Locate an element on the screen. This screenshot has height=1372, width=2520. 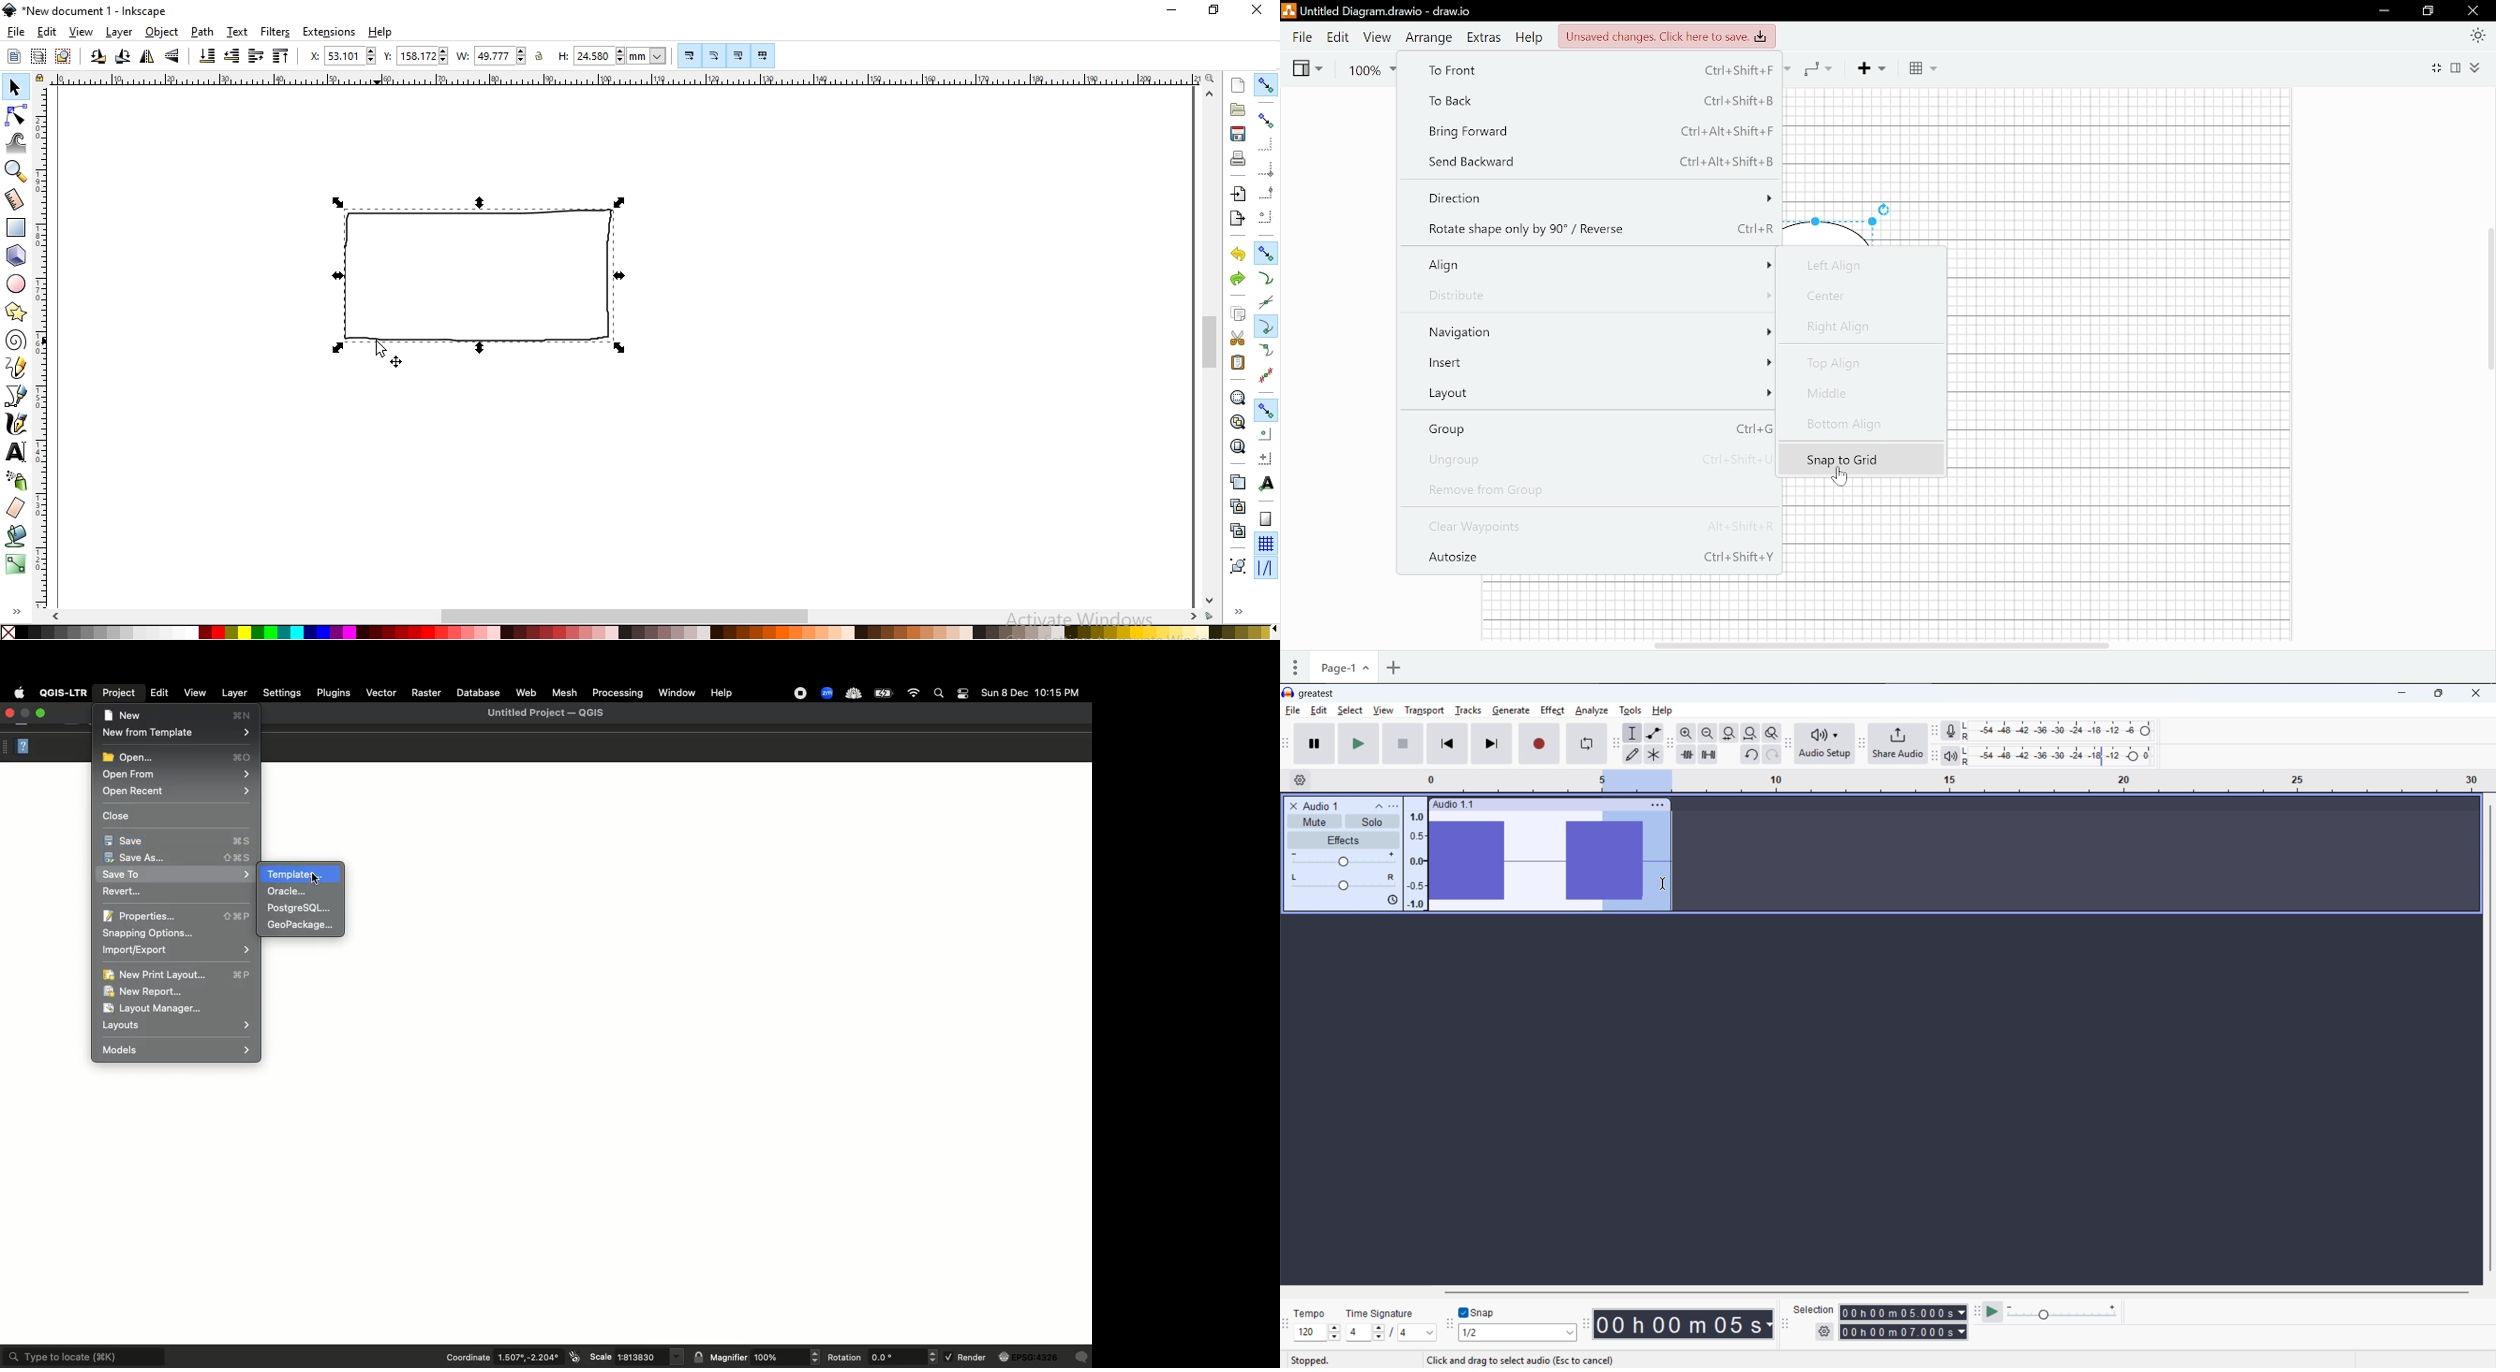
Playback metre toolbar  is located at coordinates (1934, 757).